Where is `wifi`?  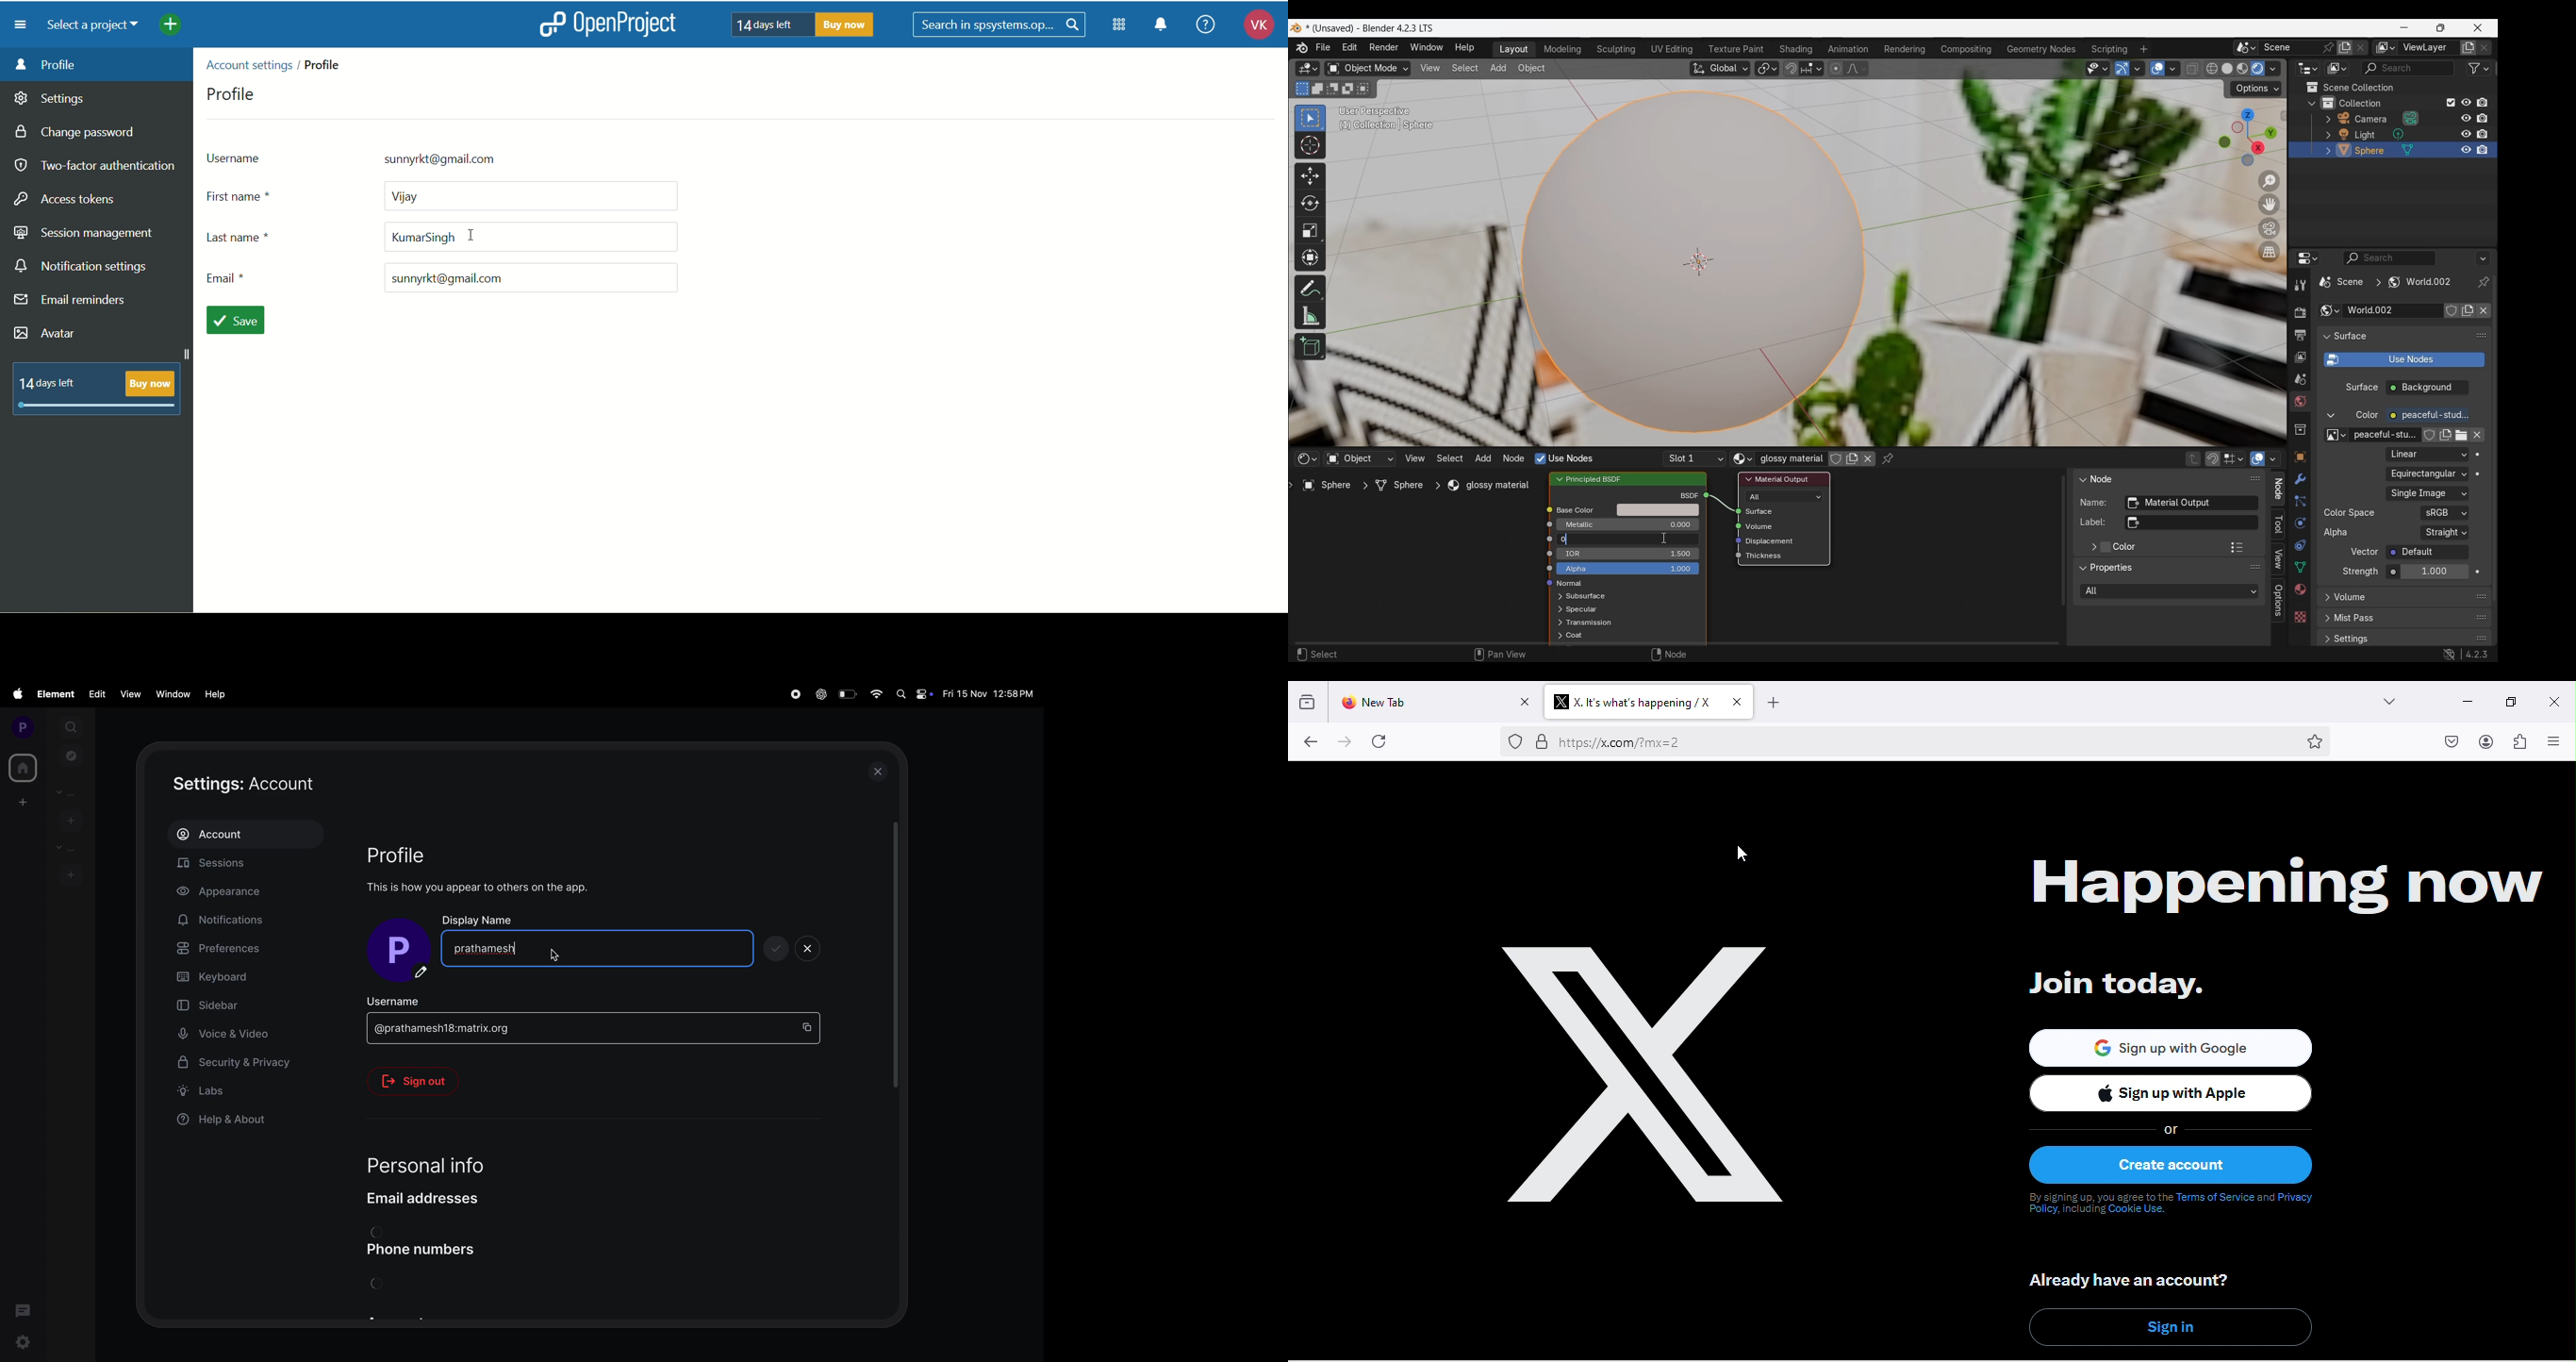
wifi is located at coordinates (877, 695).